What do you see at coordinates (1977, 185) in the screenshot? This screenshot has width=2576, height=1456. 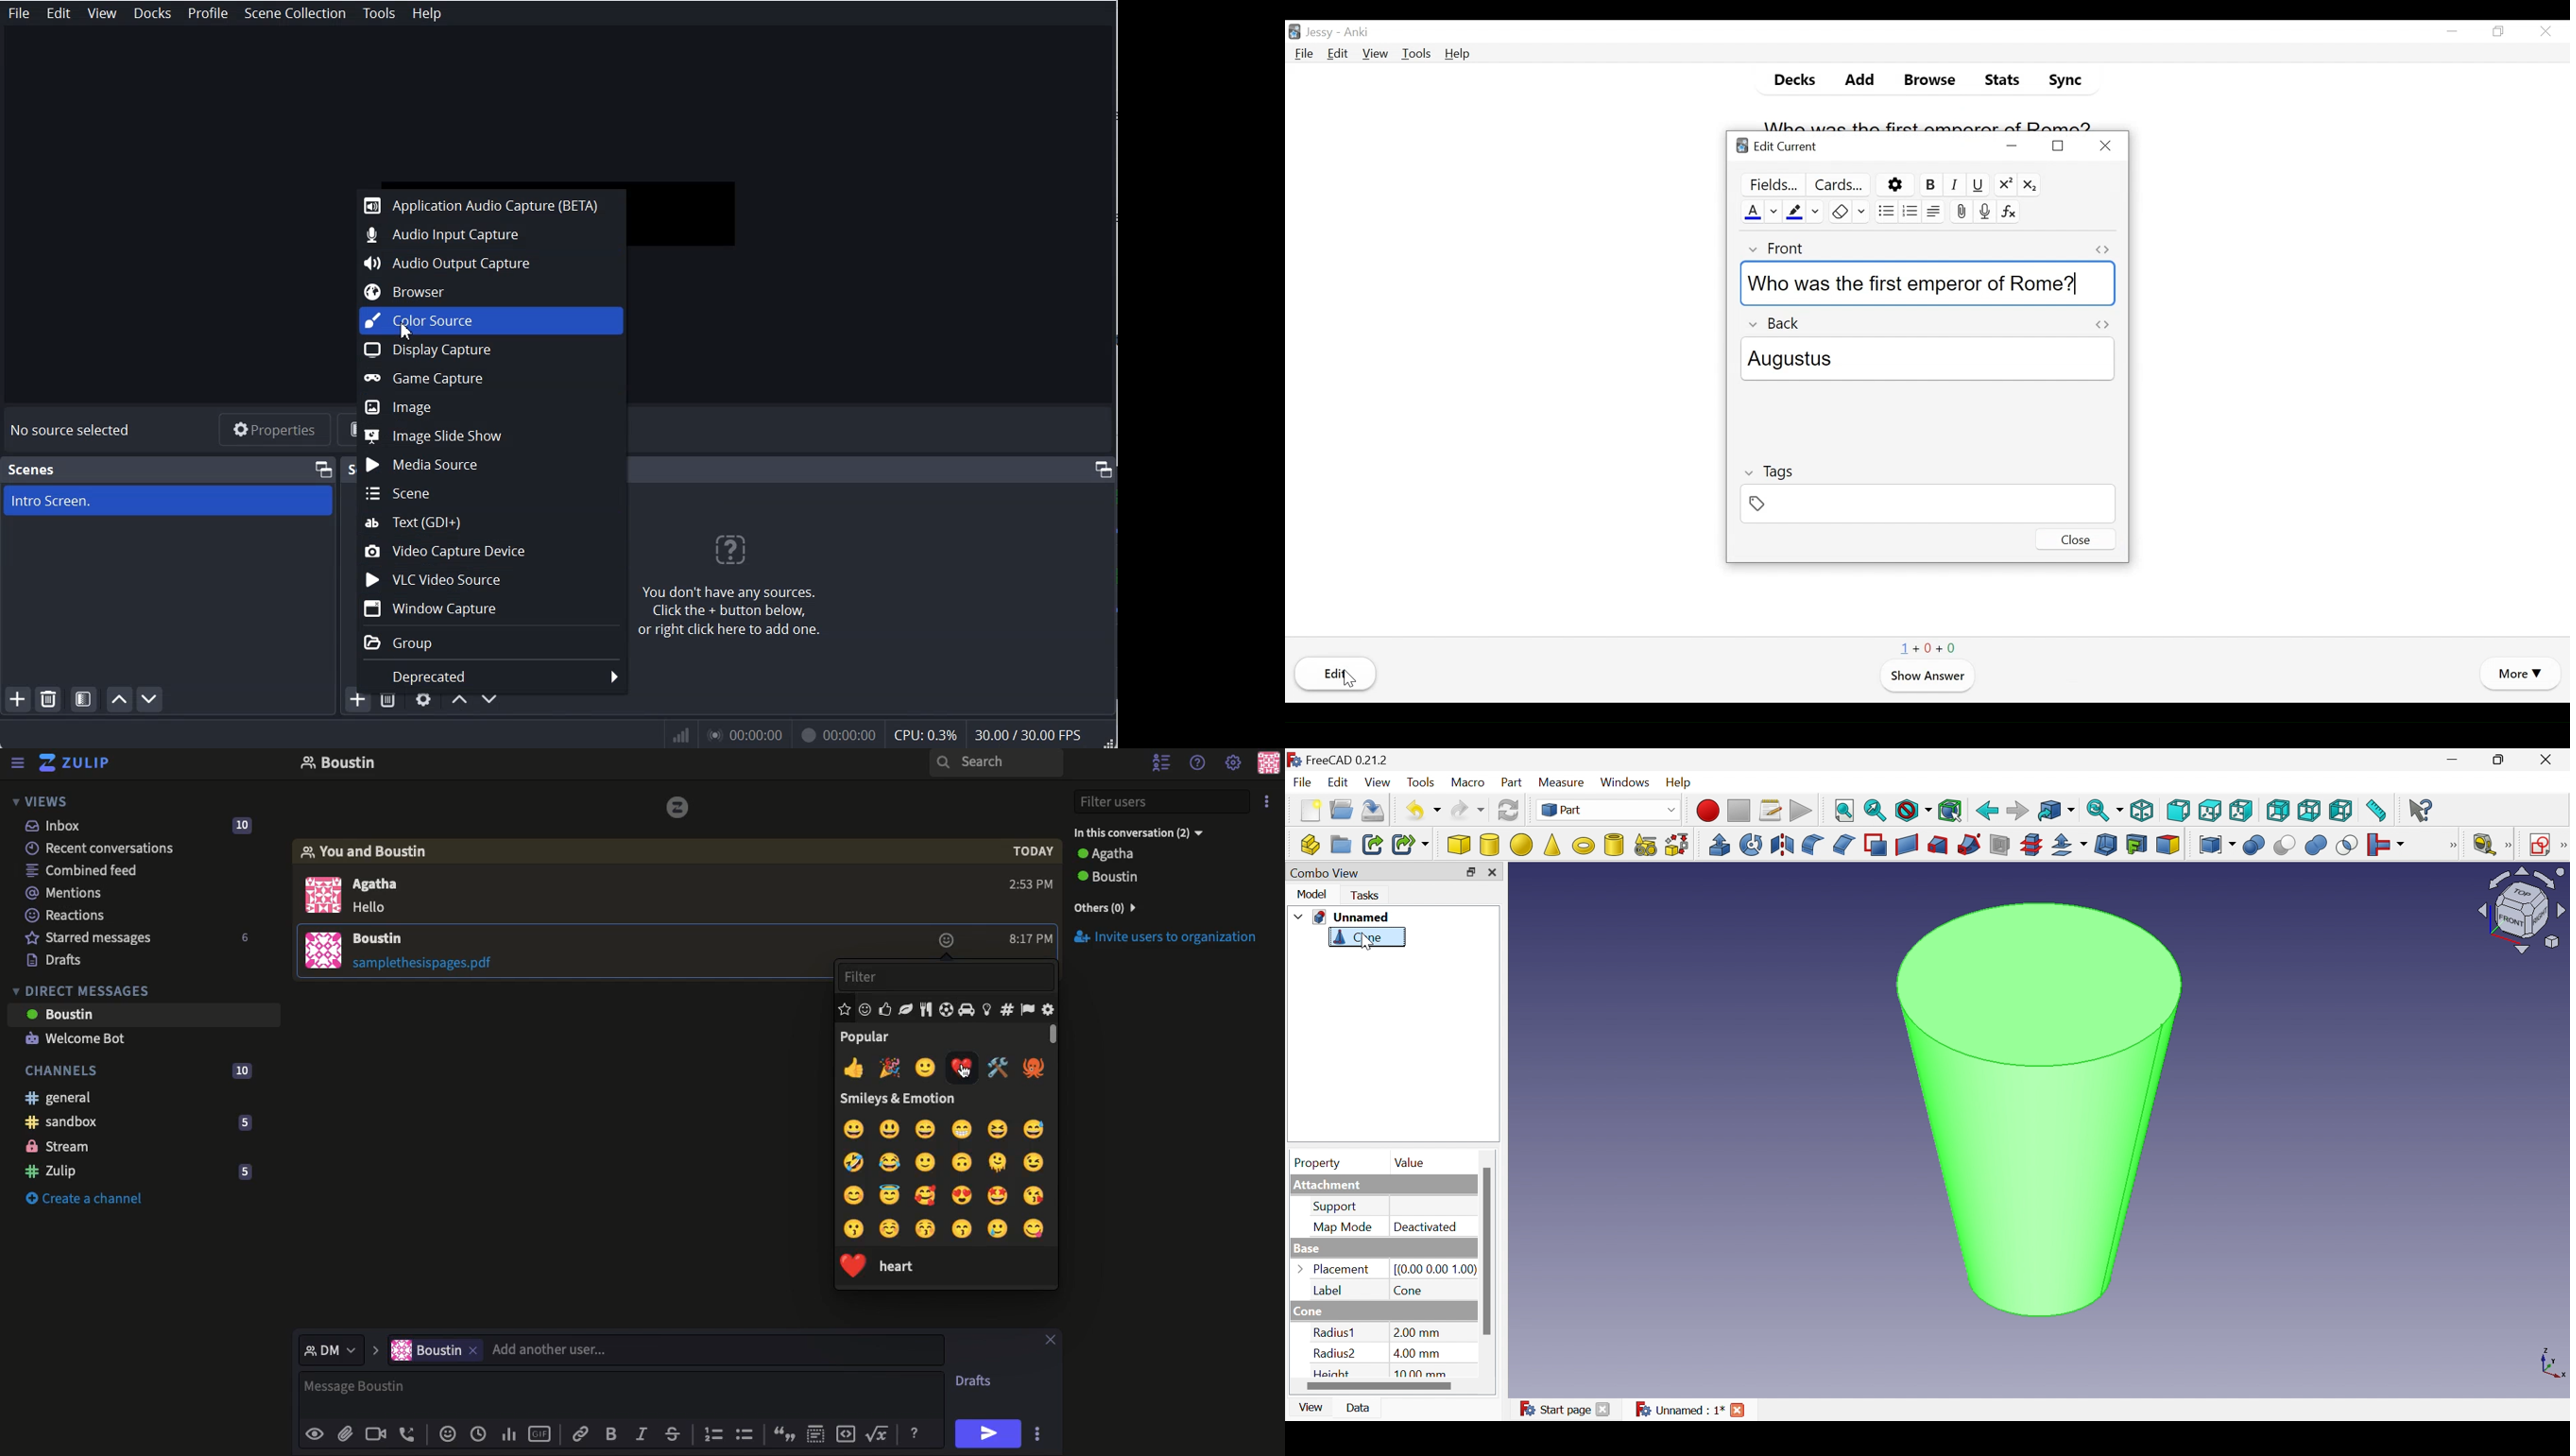 I see `Underline` at bounding box center [1977, 185].